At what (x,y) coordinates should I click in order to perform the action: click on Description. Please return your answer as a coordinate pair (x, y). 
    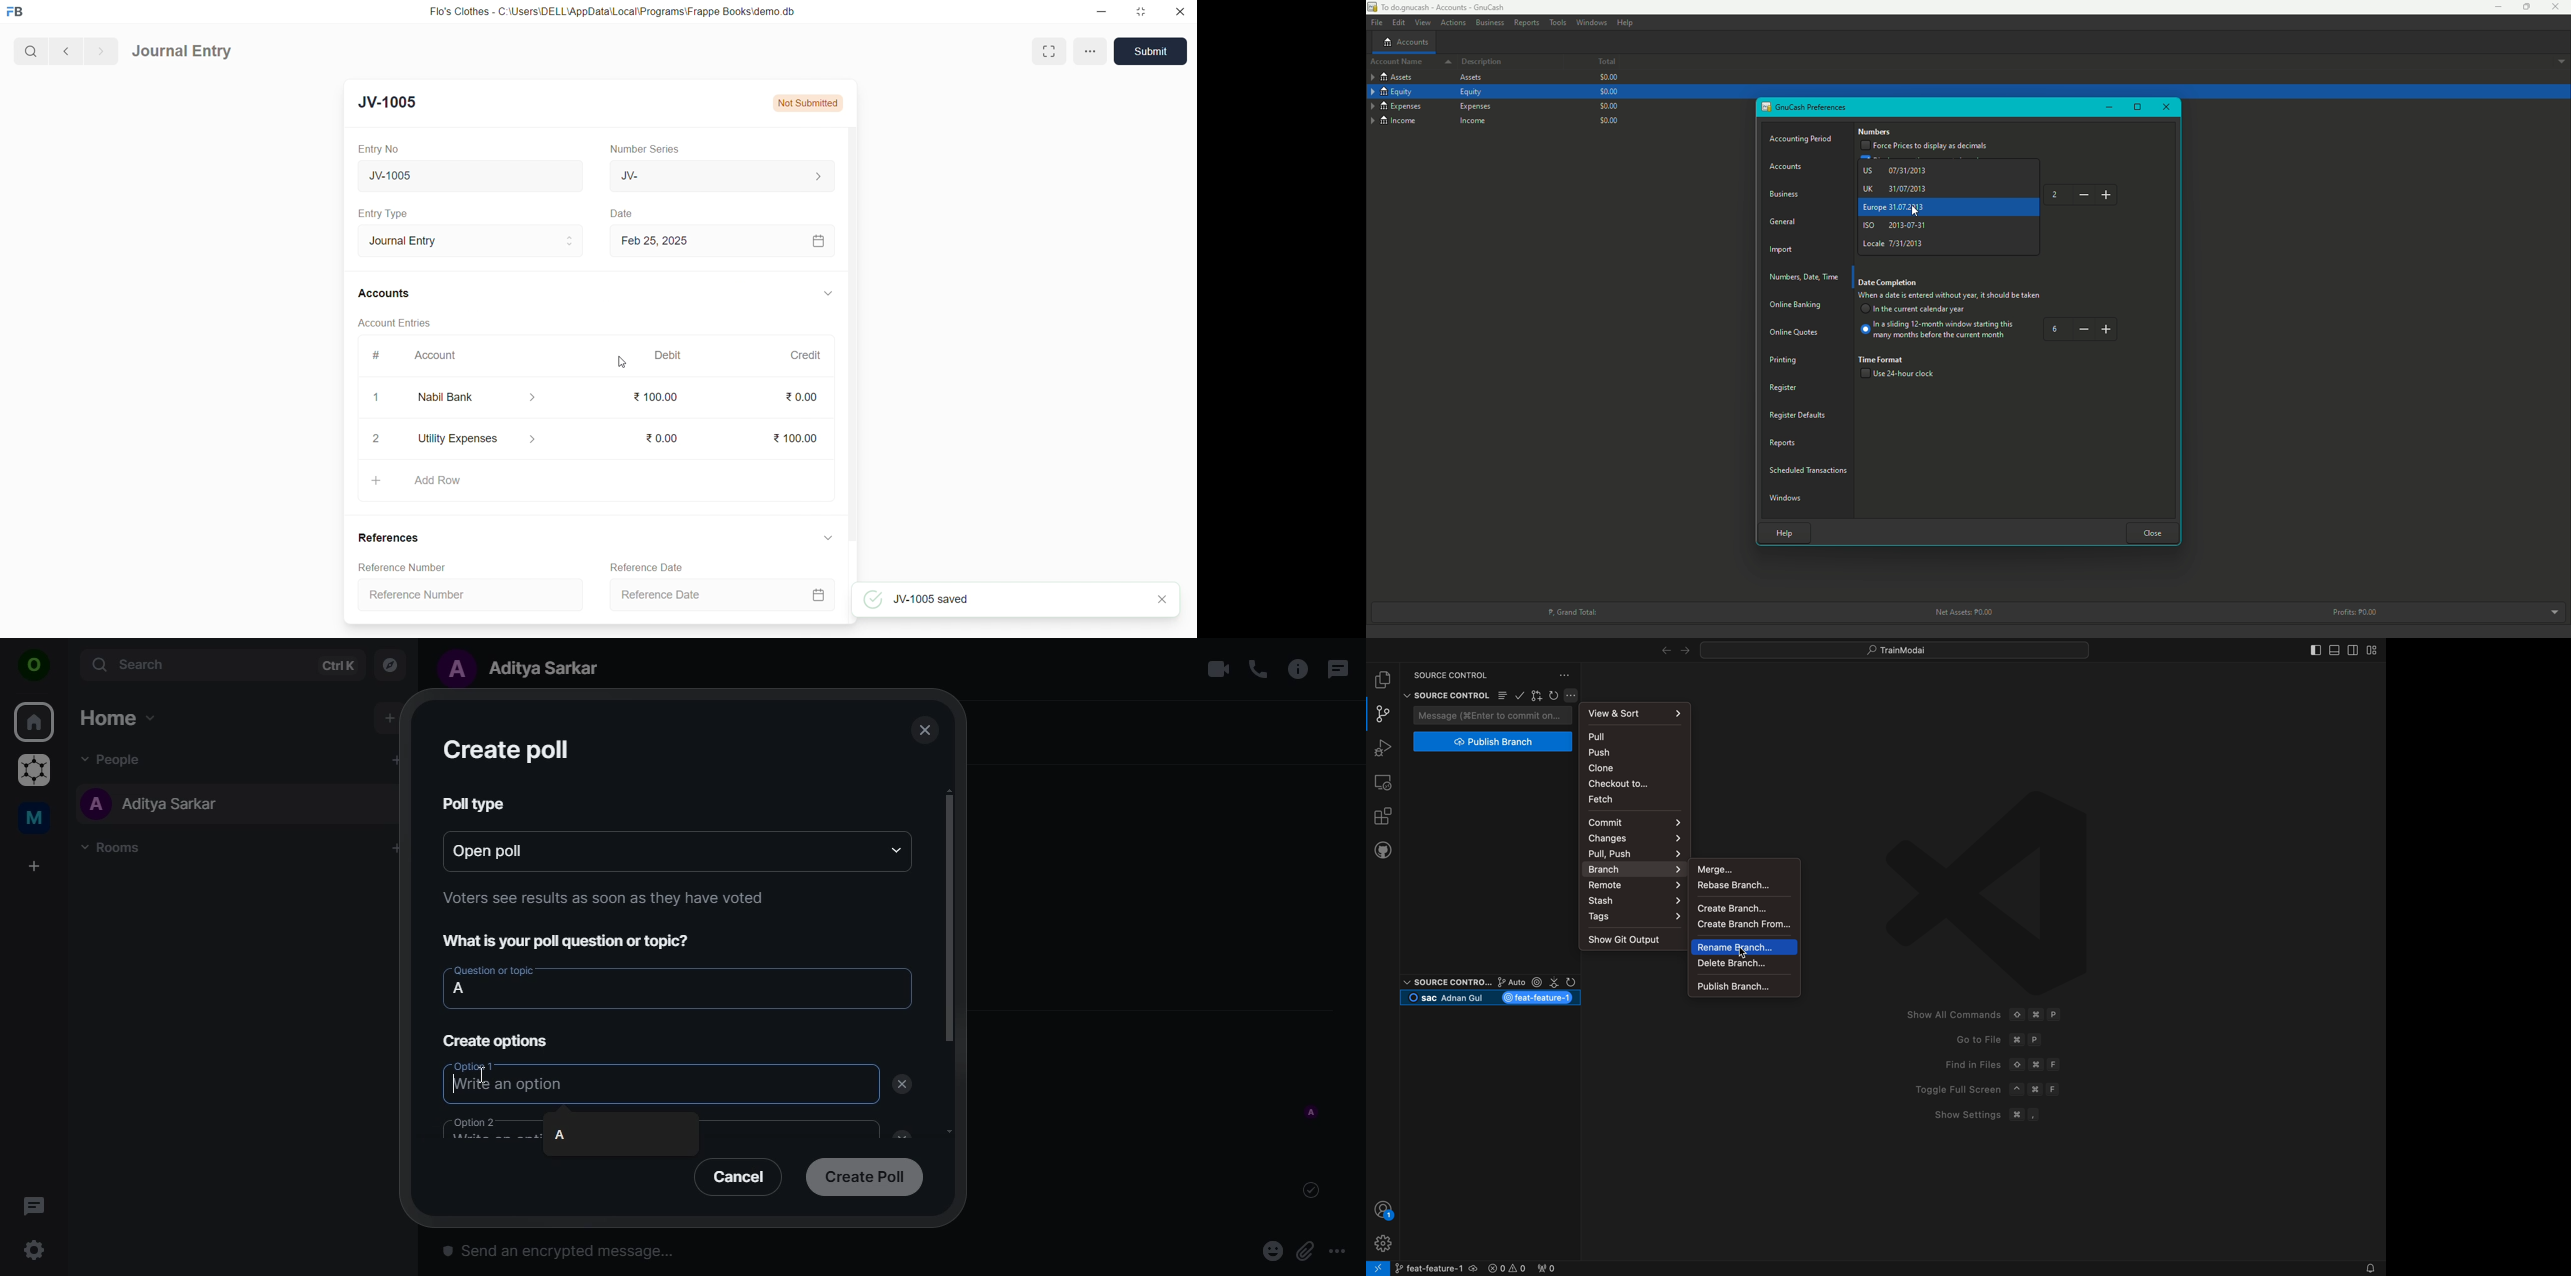
    Looking at the image, I should click on (1483, 62).